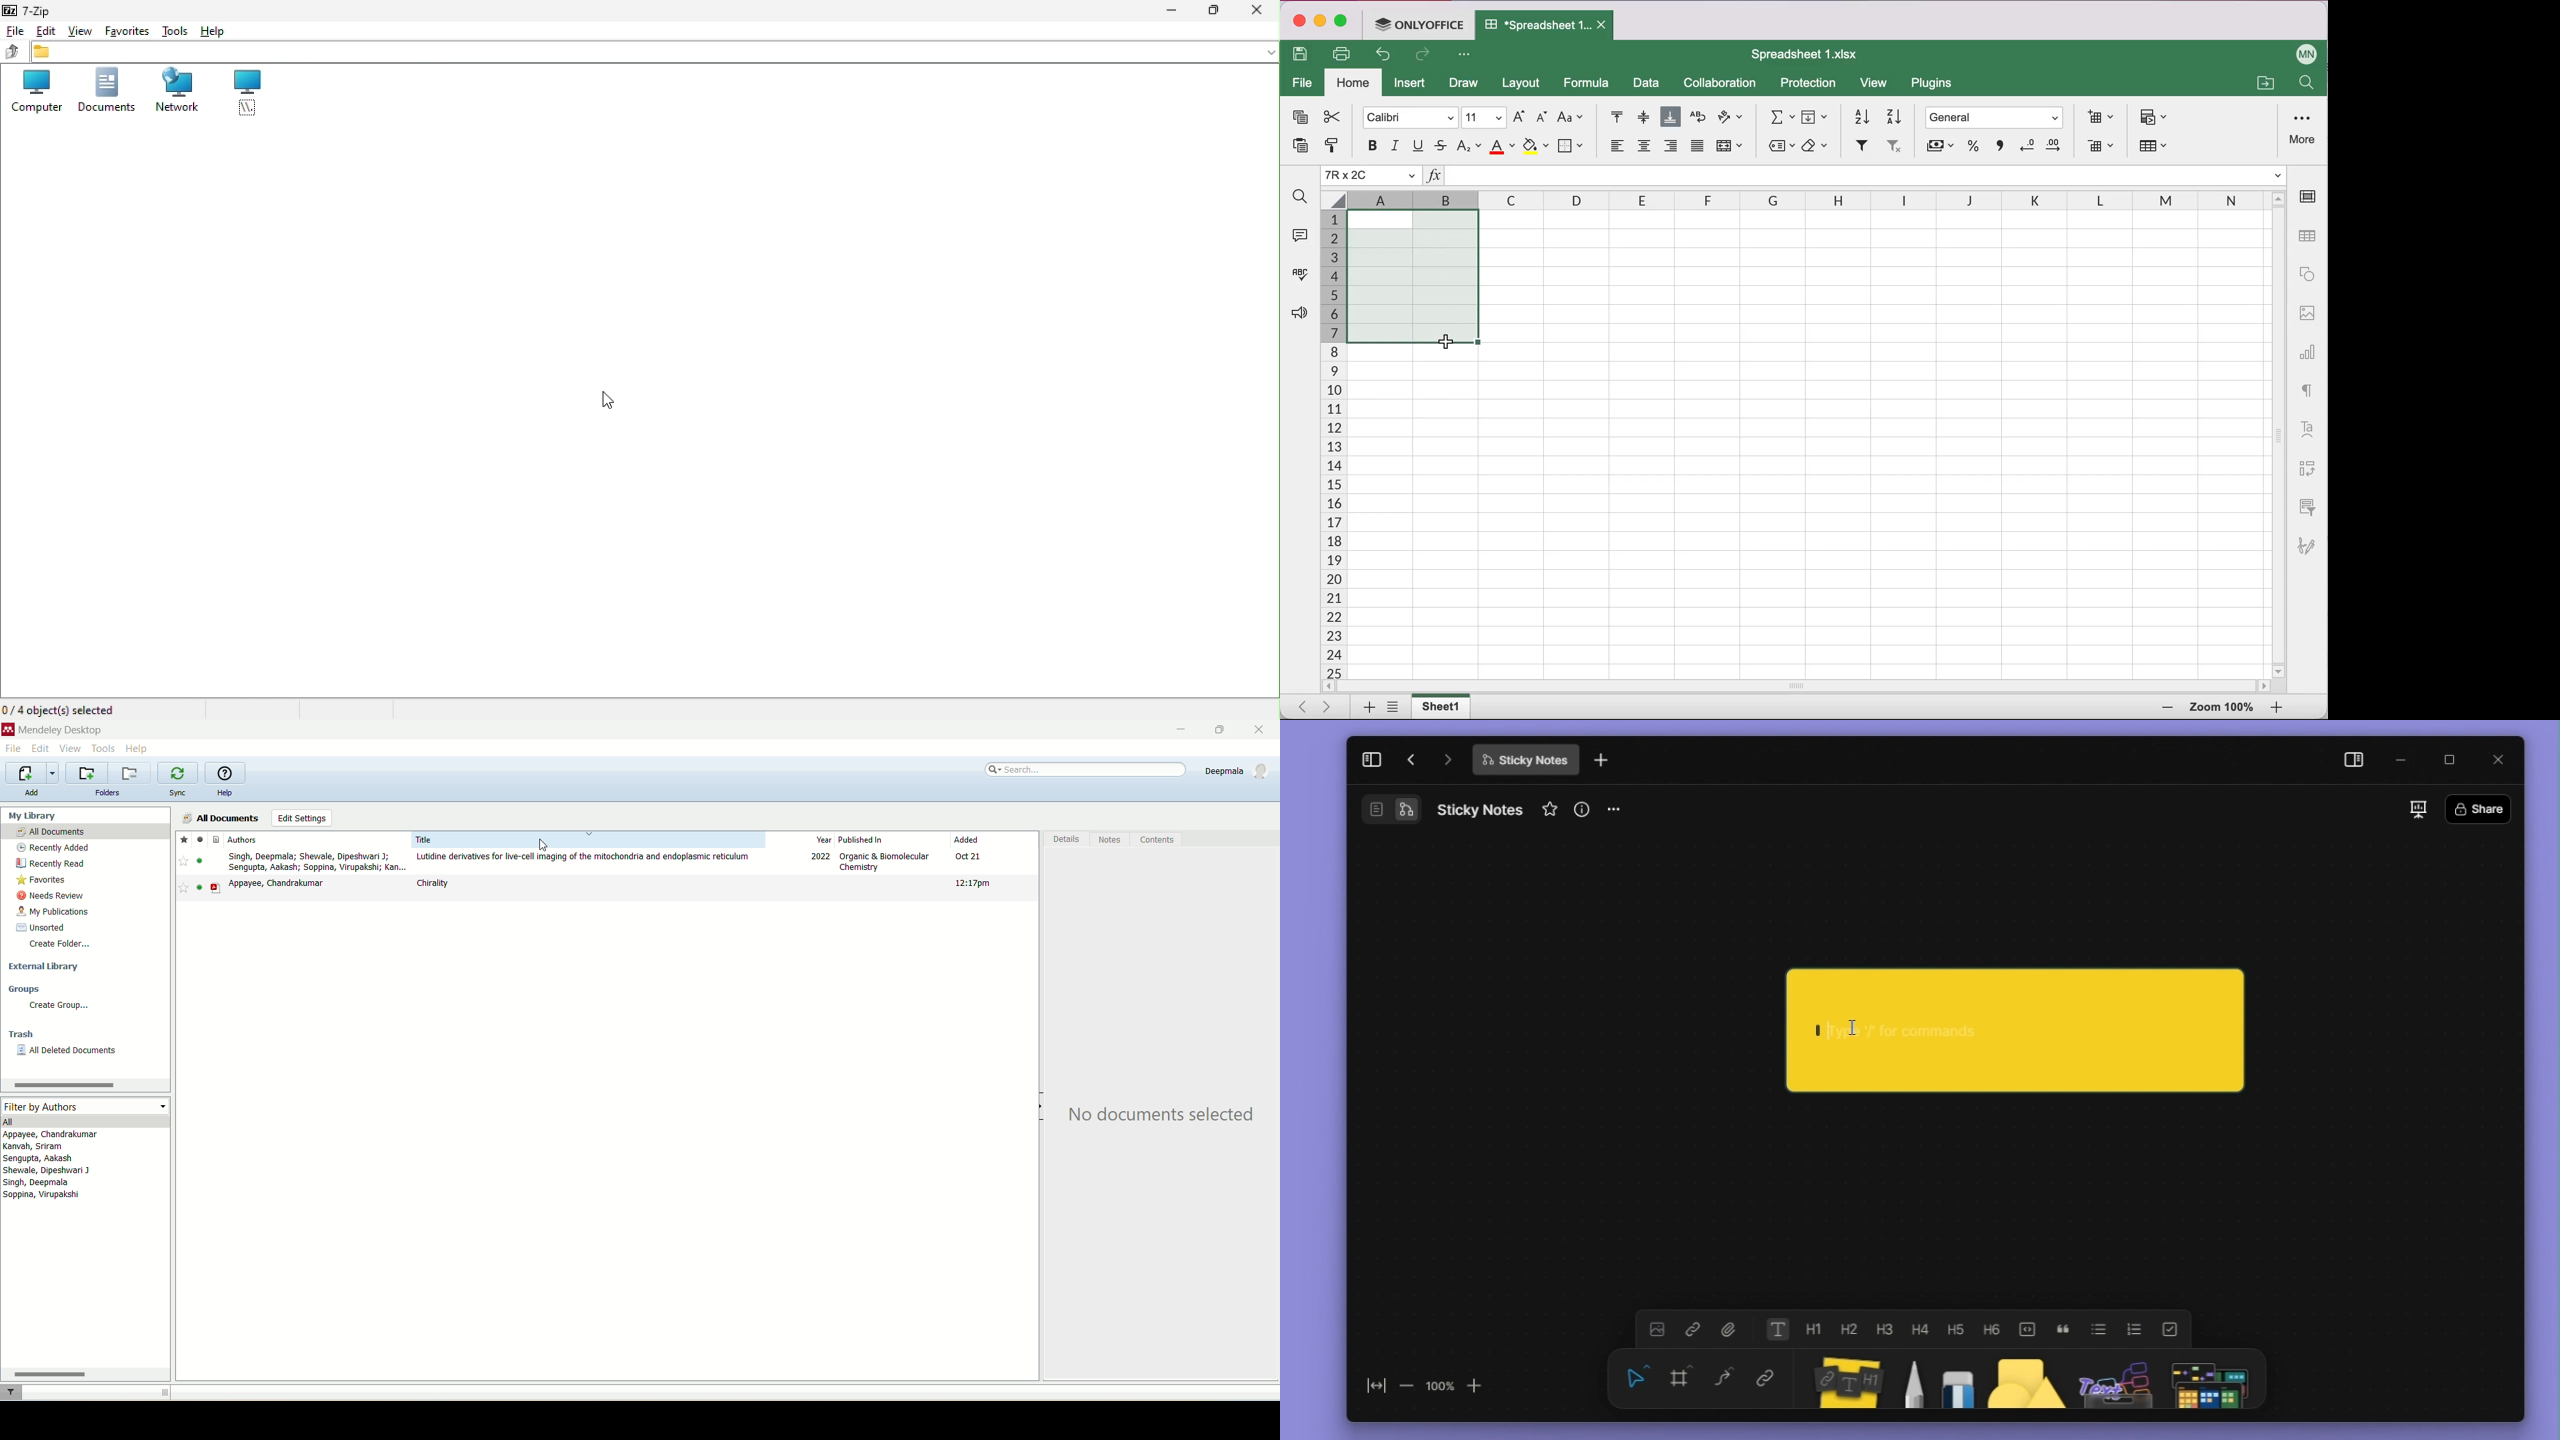  Describe the element at coordinates (1296, 149) in the screenshot. I see `paste` at that location.